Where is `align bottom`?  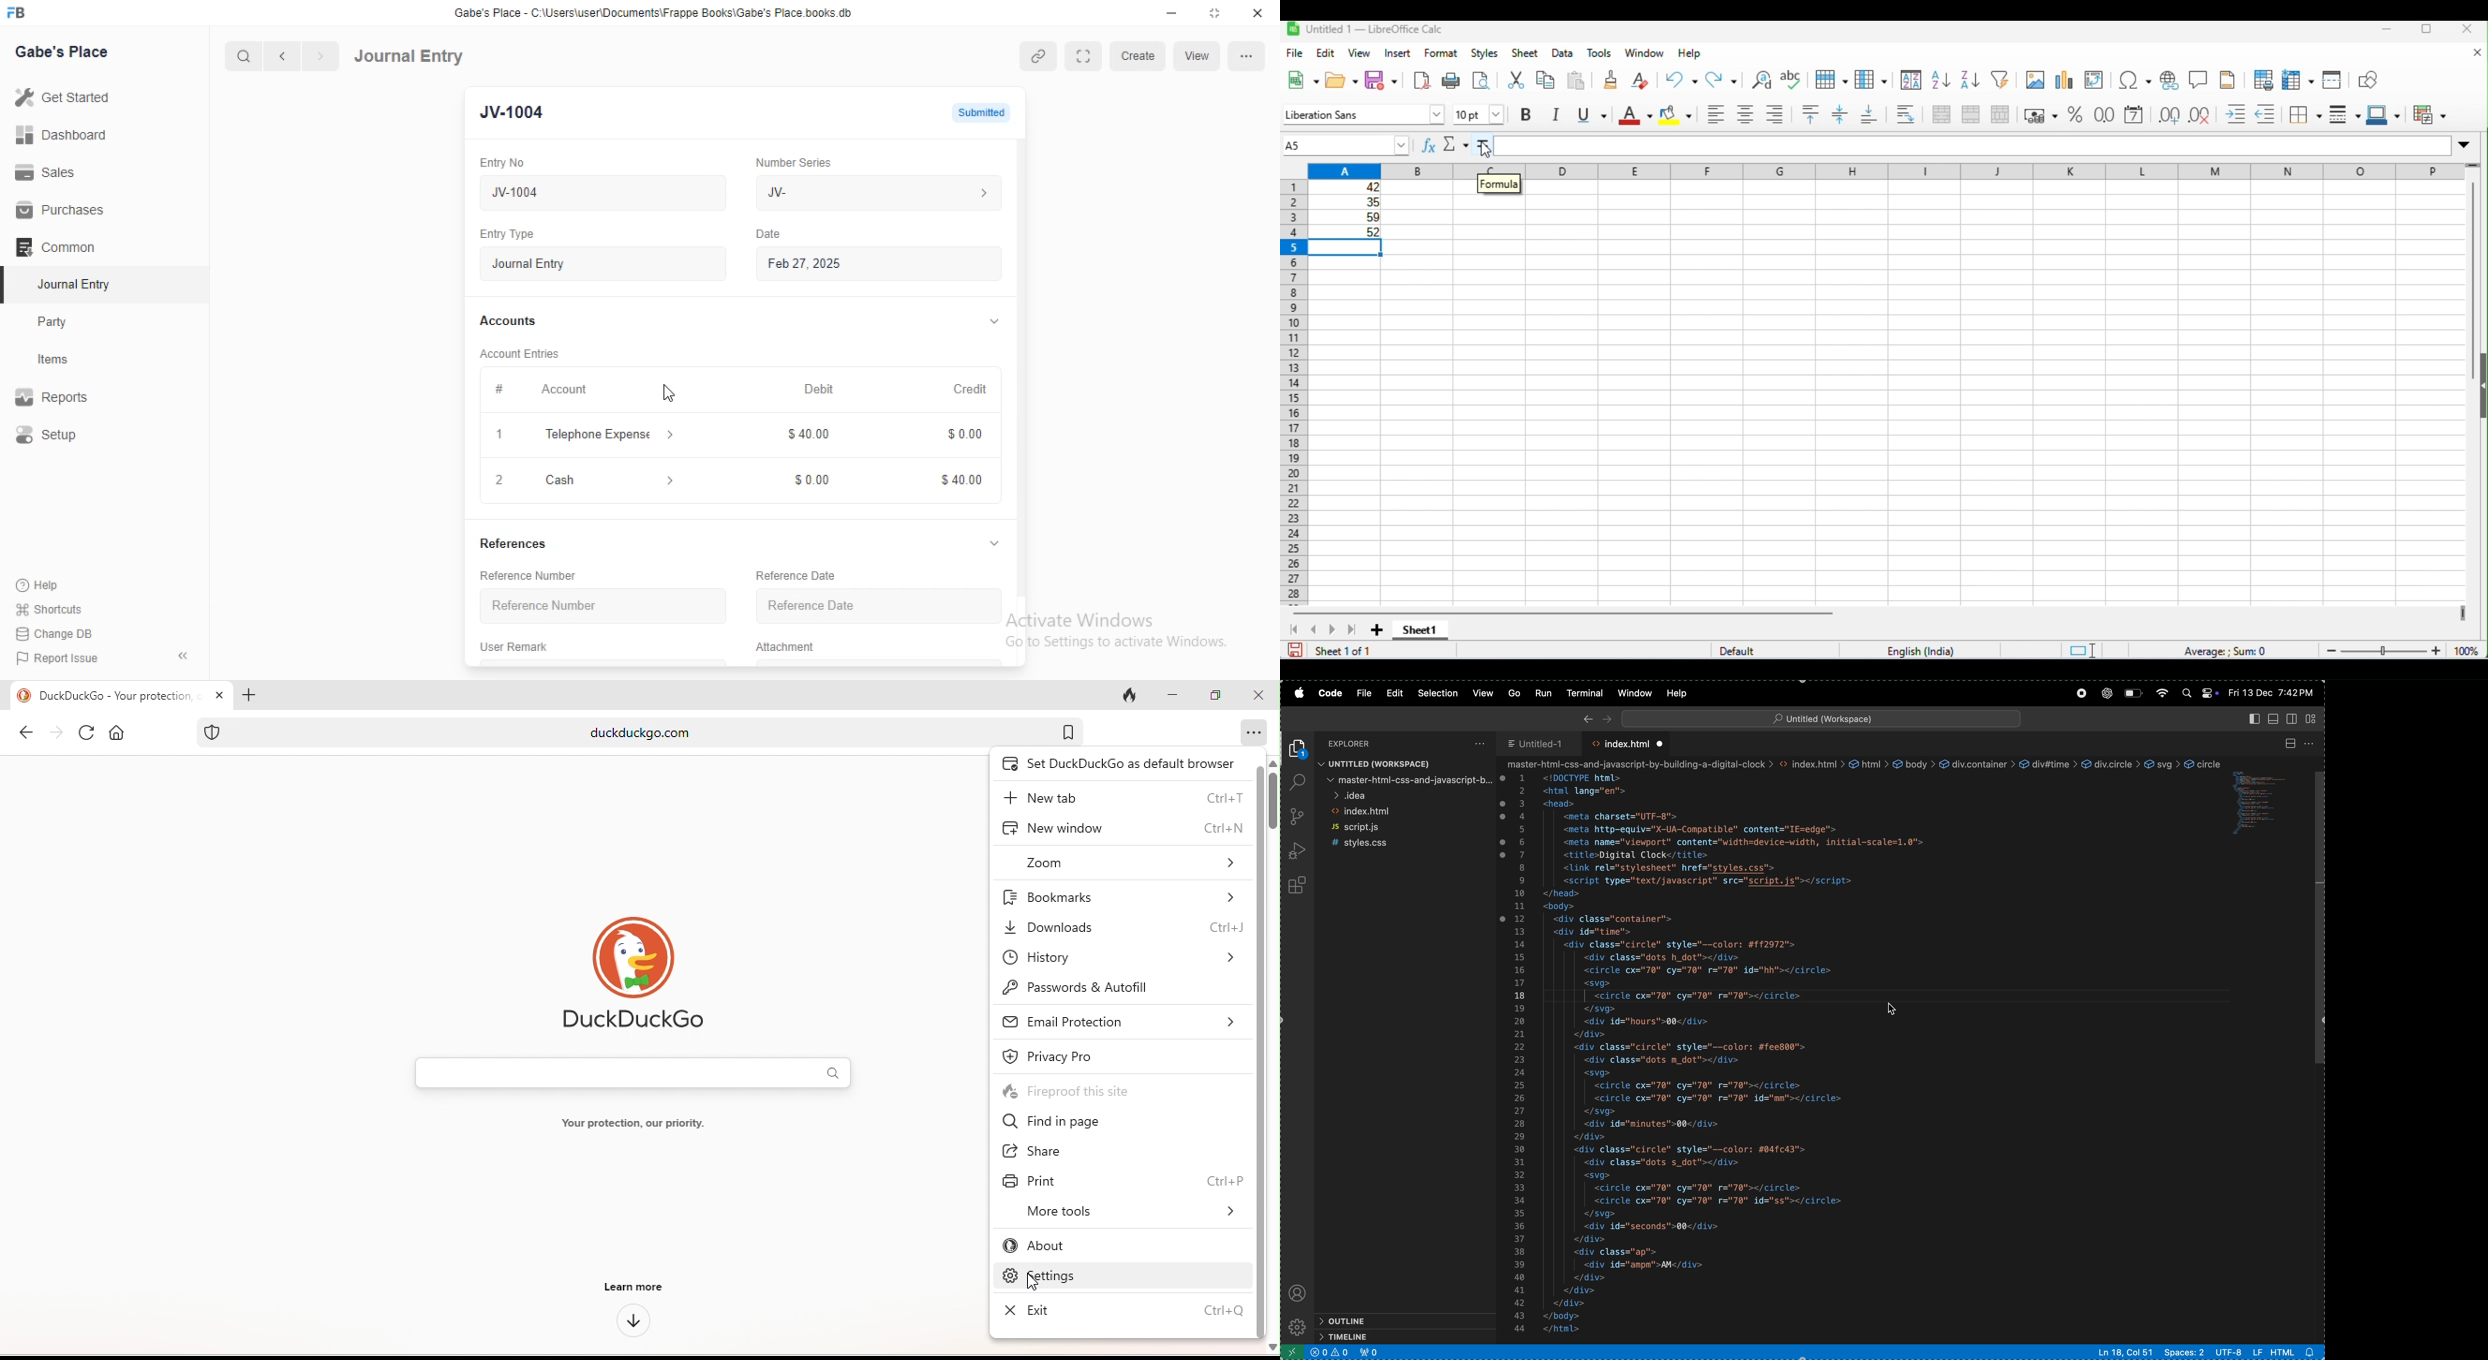
align bottom is located at coordinates (1871, 115).